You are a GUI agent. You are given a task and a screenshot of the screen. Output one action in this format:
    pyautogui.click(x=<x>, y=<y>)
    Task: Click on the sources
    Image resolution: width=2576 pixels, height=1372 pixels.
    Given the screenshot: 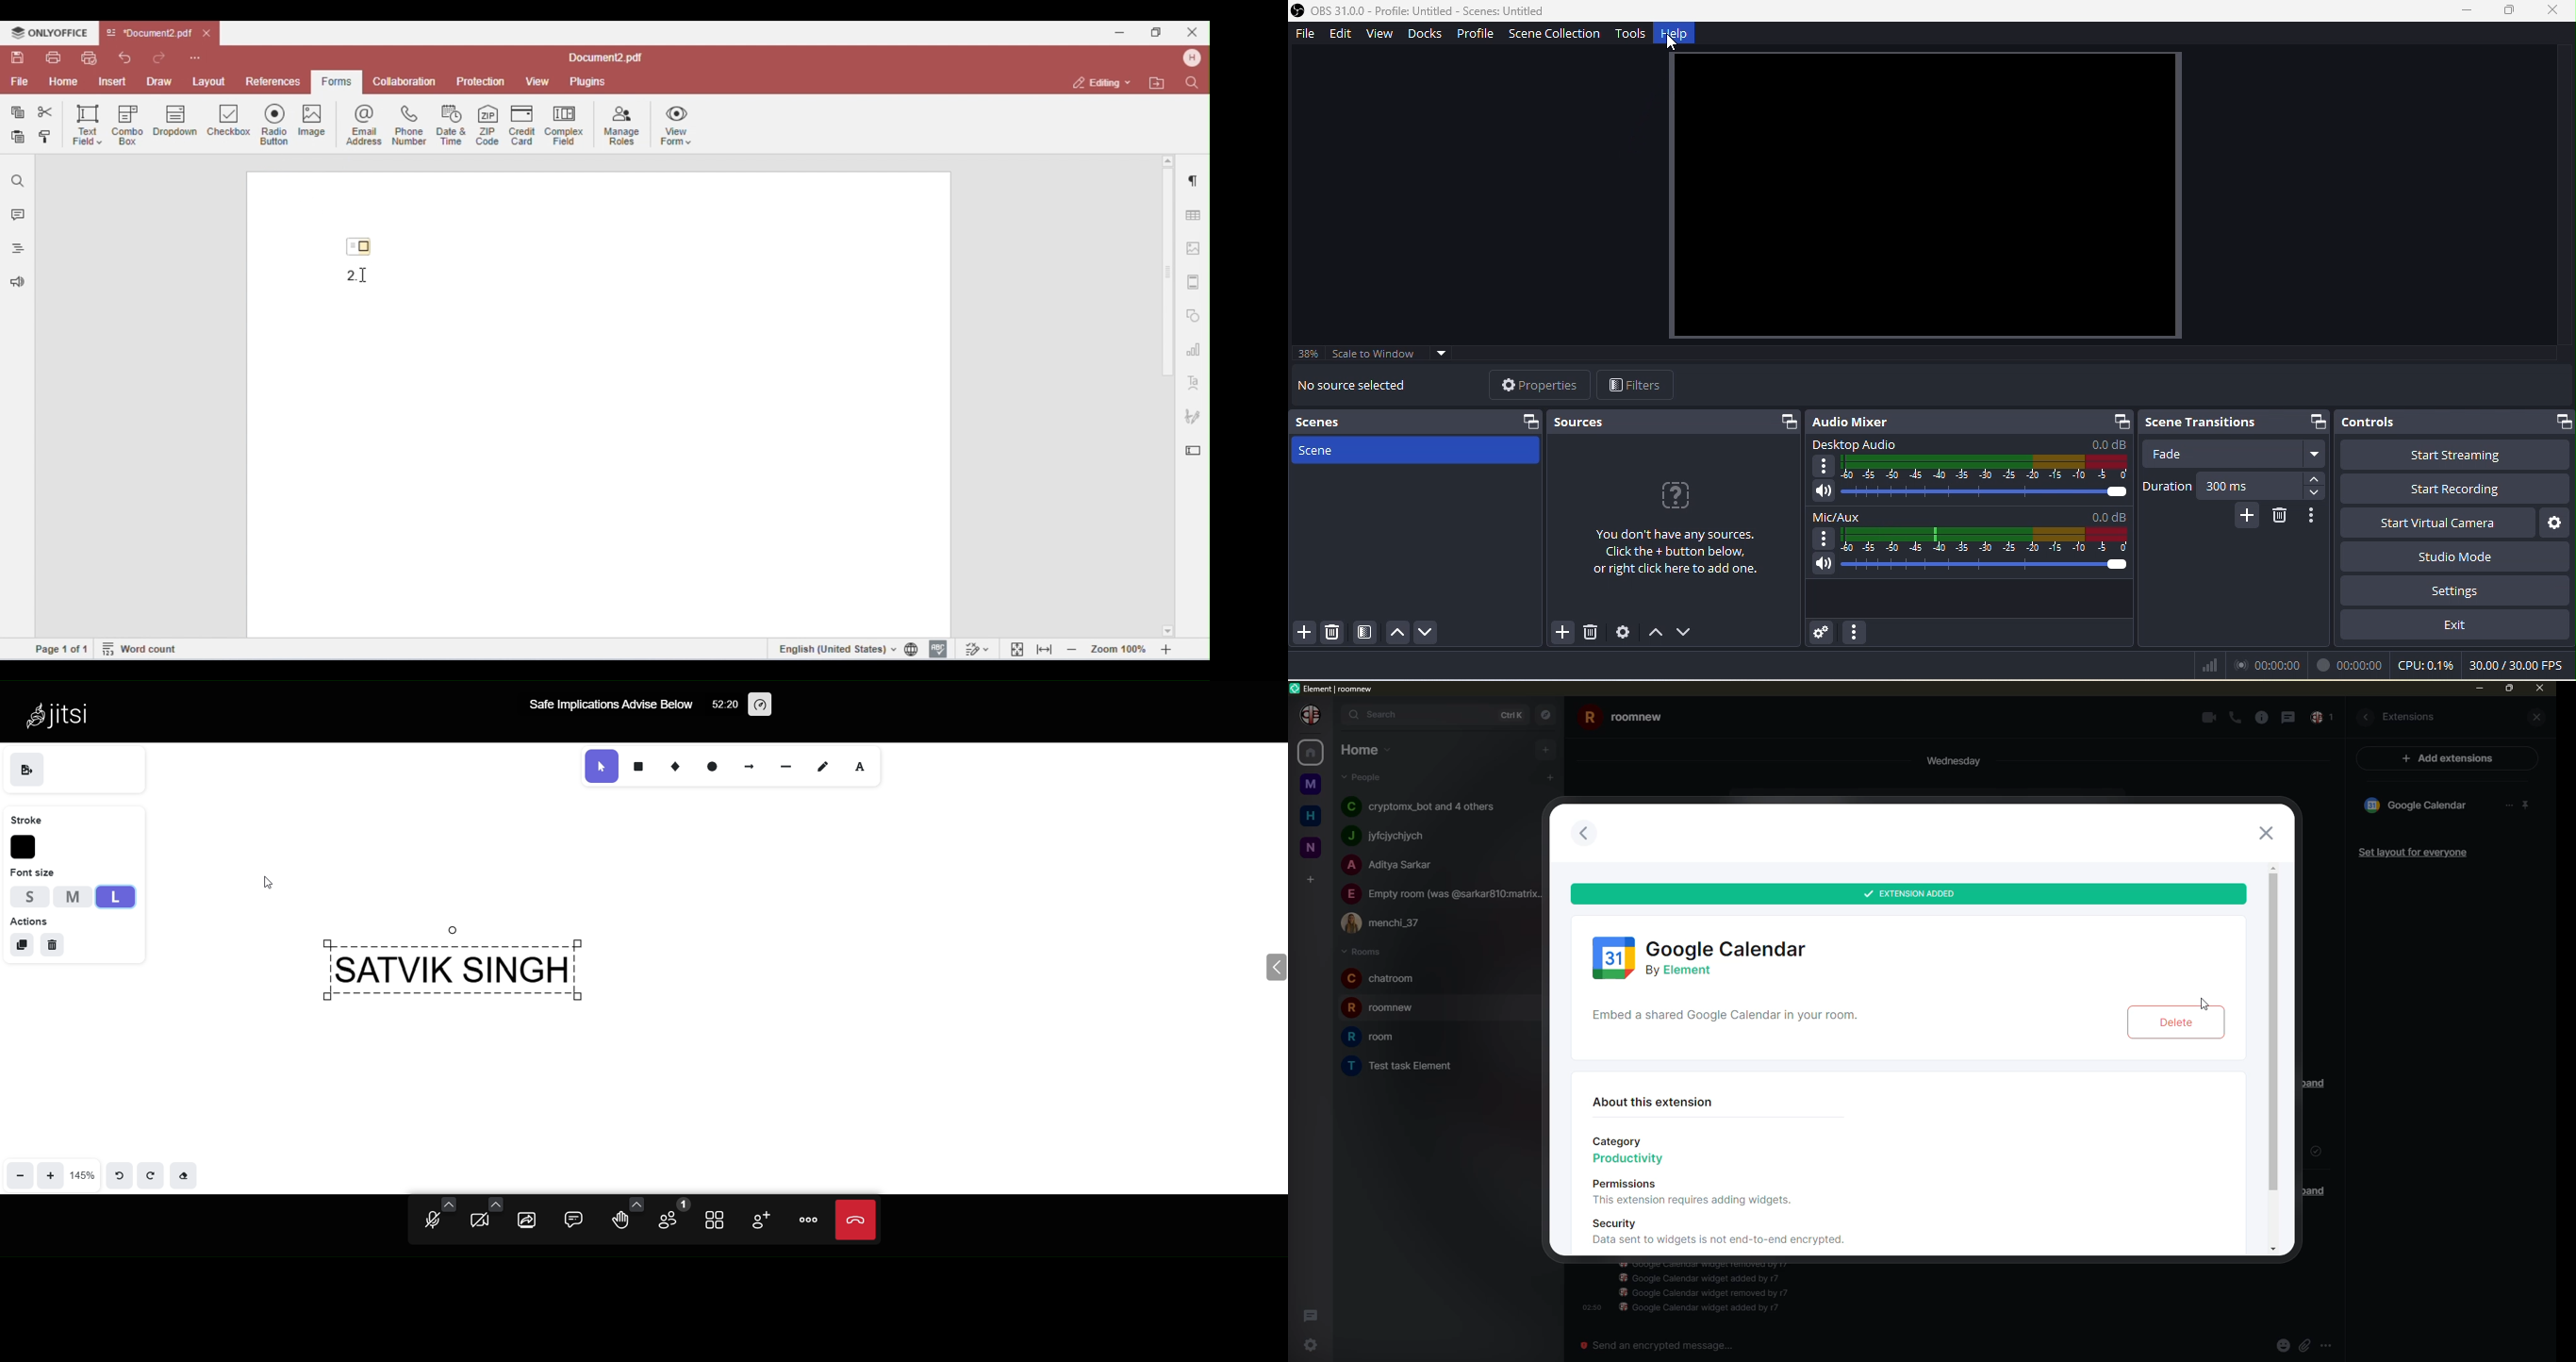 What is the action you would take?
    pyautogui.click(x=1676, y=422)
    